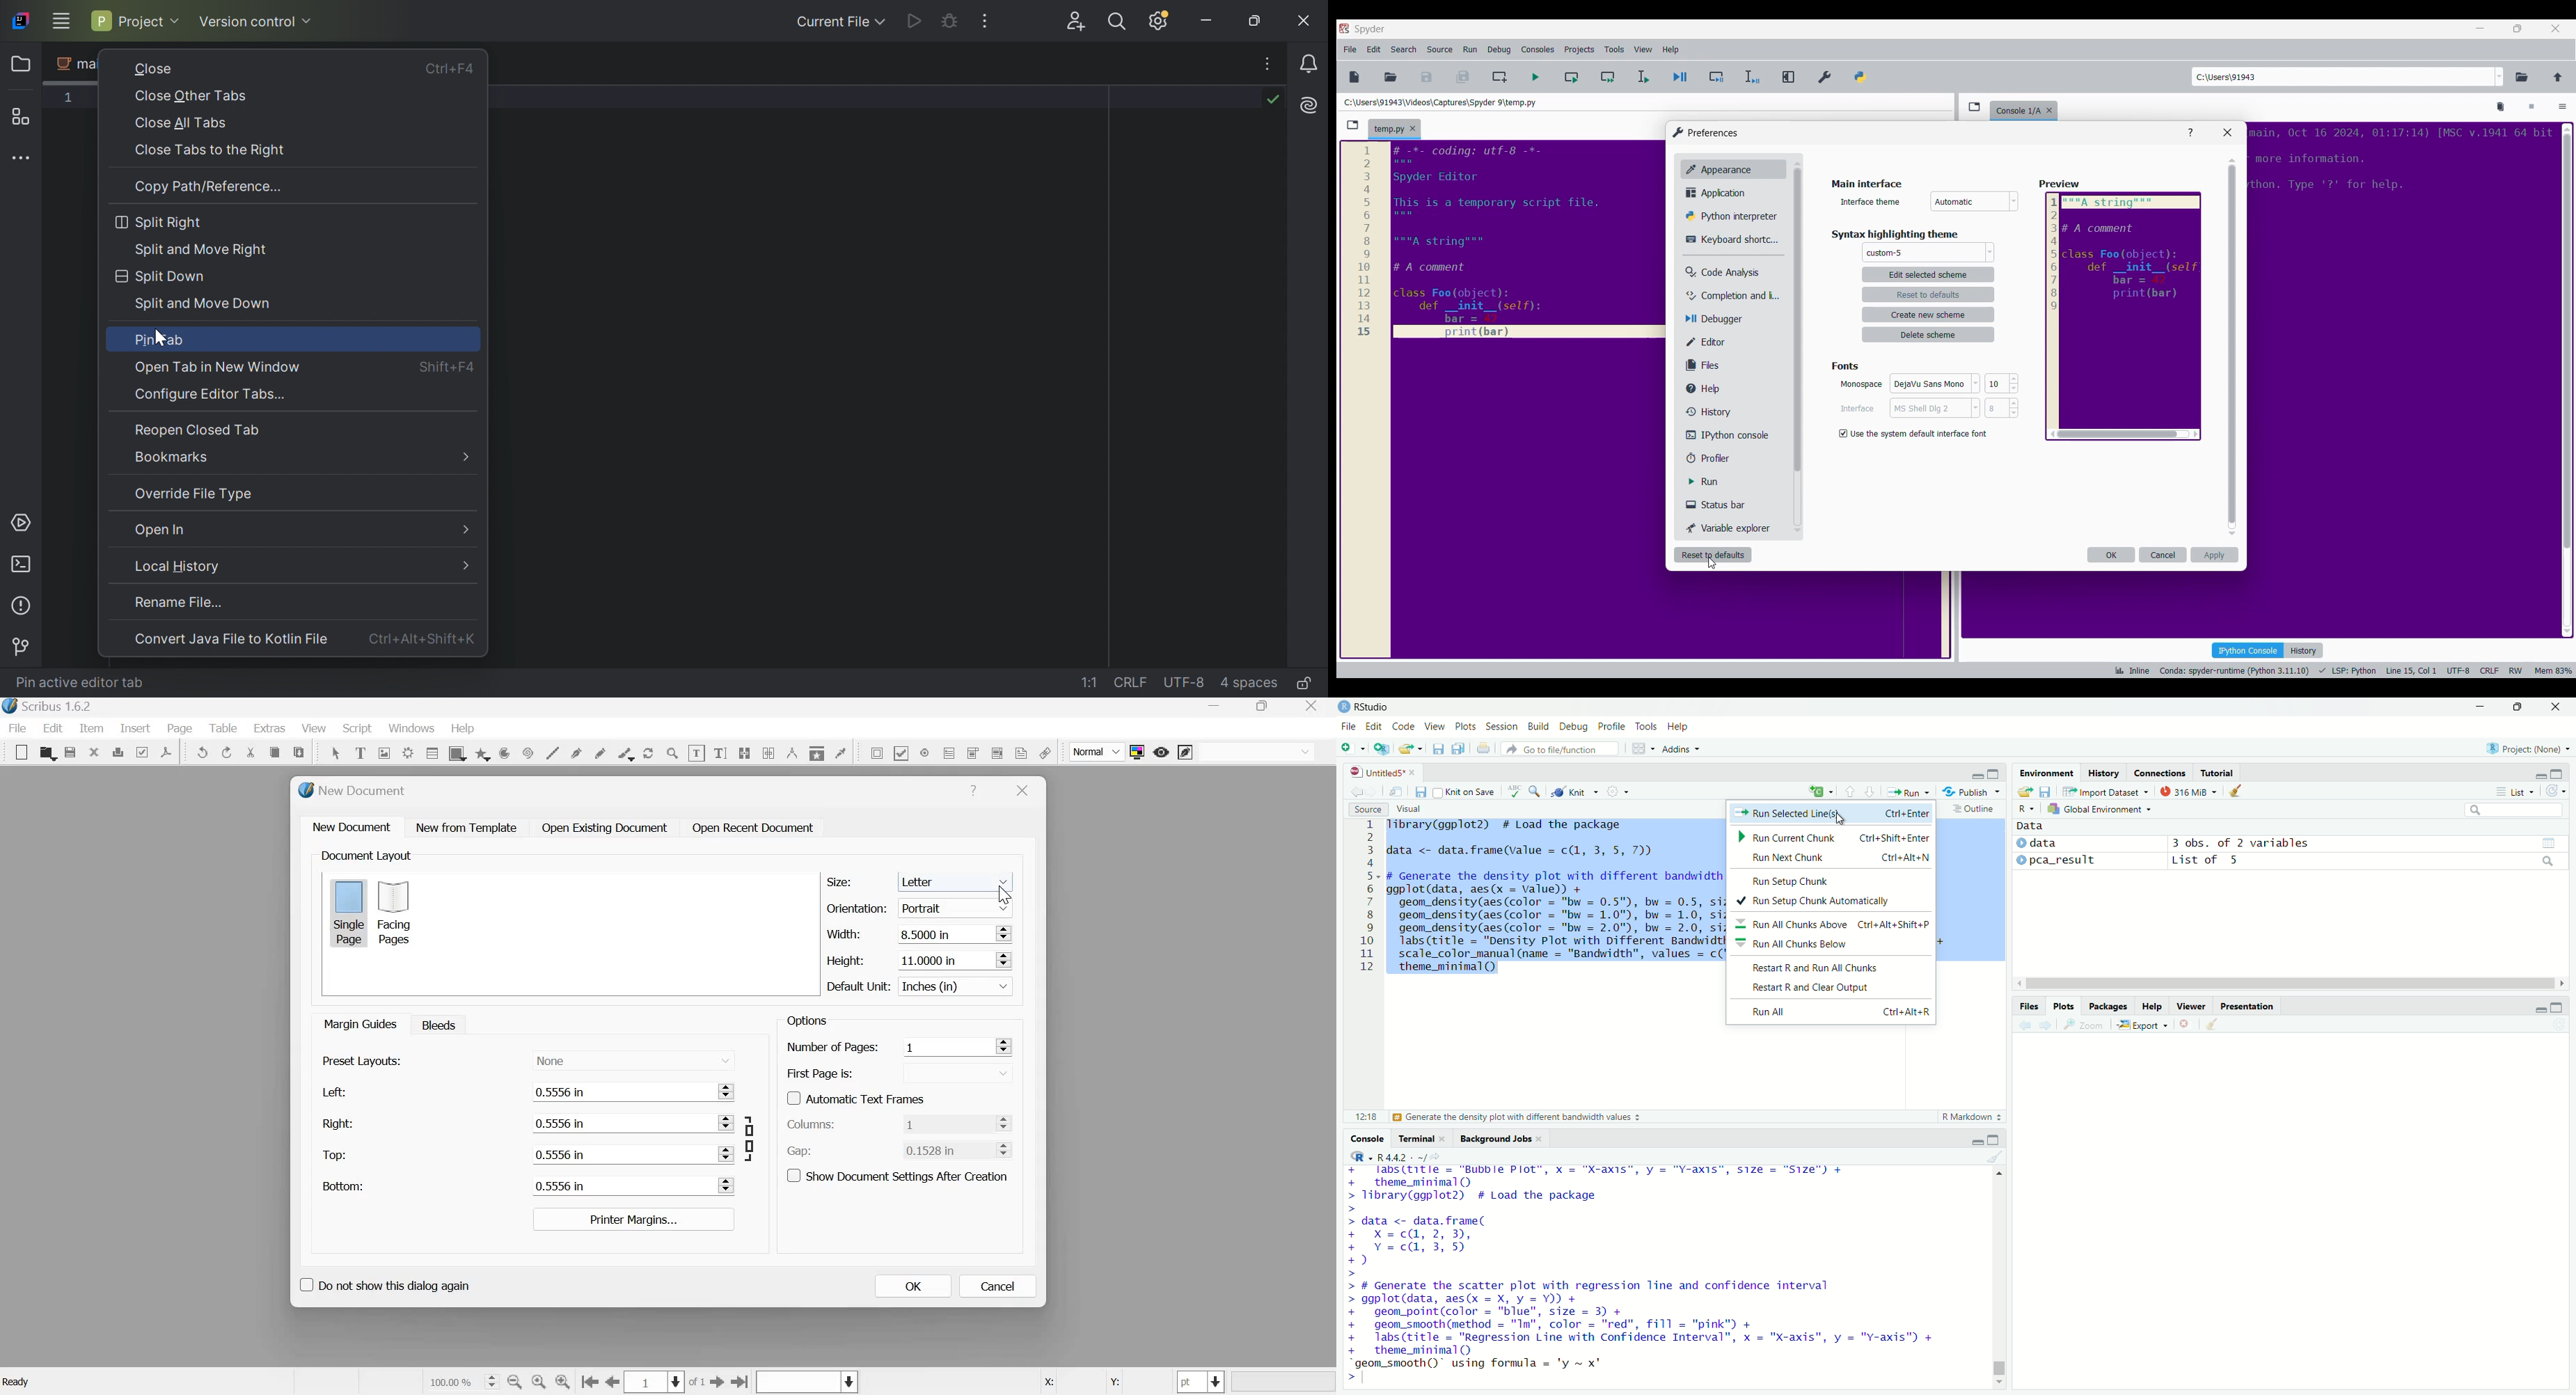 The width and height of the screenshot is (2576, 1400). I want to click on Maximize current pane, so click(1789, 77).